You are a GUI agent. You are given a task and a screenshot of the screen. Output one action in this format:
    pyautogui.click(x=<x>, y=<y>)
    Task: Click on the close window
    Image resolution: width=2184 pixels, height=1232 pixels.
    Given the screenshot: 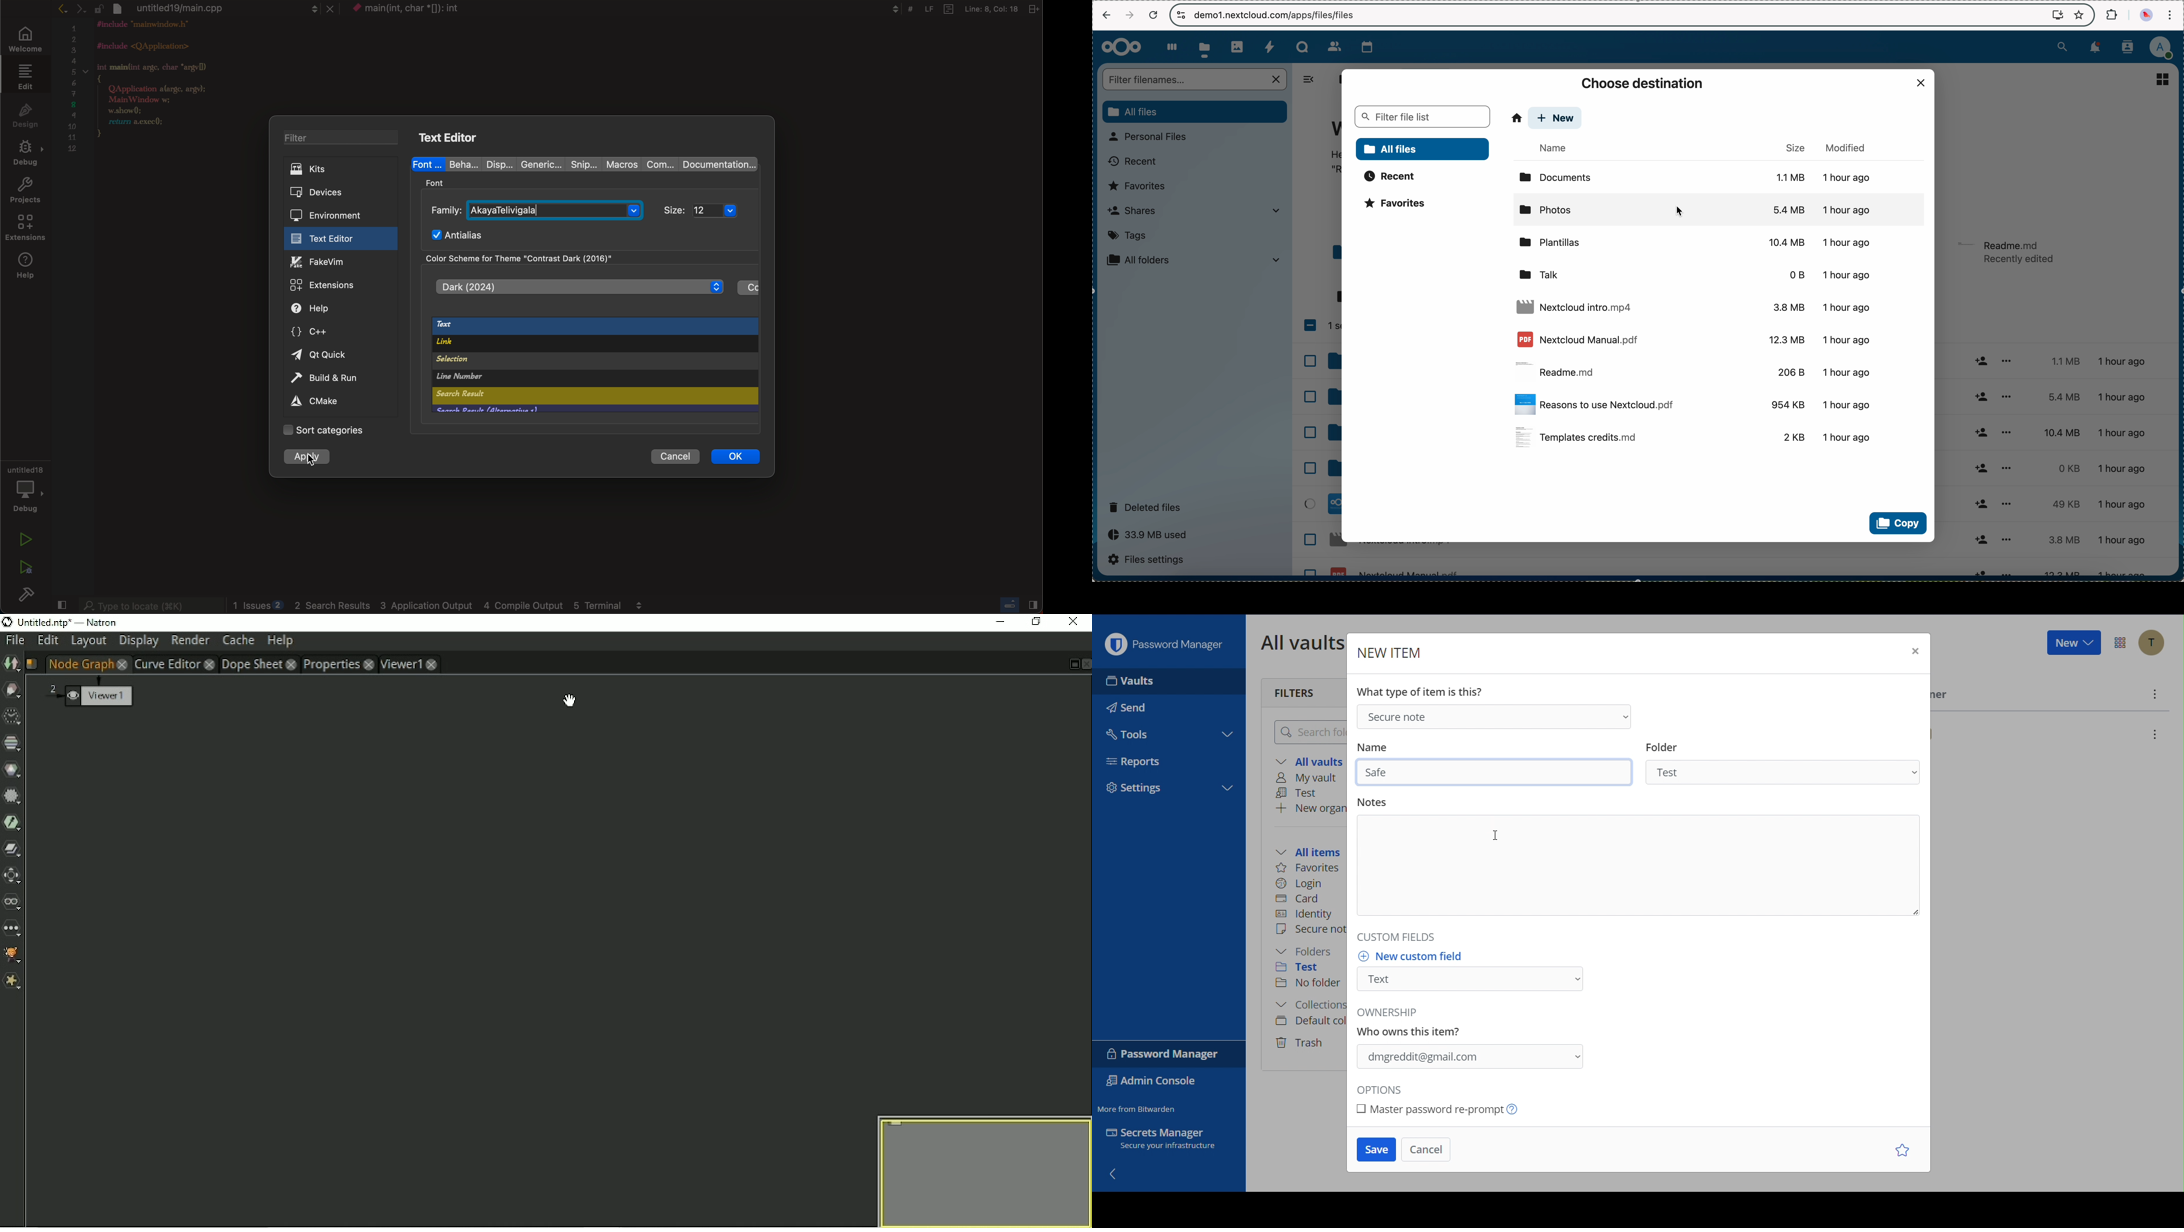 What is the action you would take?
    pyautogui.click(x=1921, y=84)
    